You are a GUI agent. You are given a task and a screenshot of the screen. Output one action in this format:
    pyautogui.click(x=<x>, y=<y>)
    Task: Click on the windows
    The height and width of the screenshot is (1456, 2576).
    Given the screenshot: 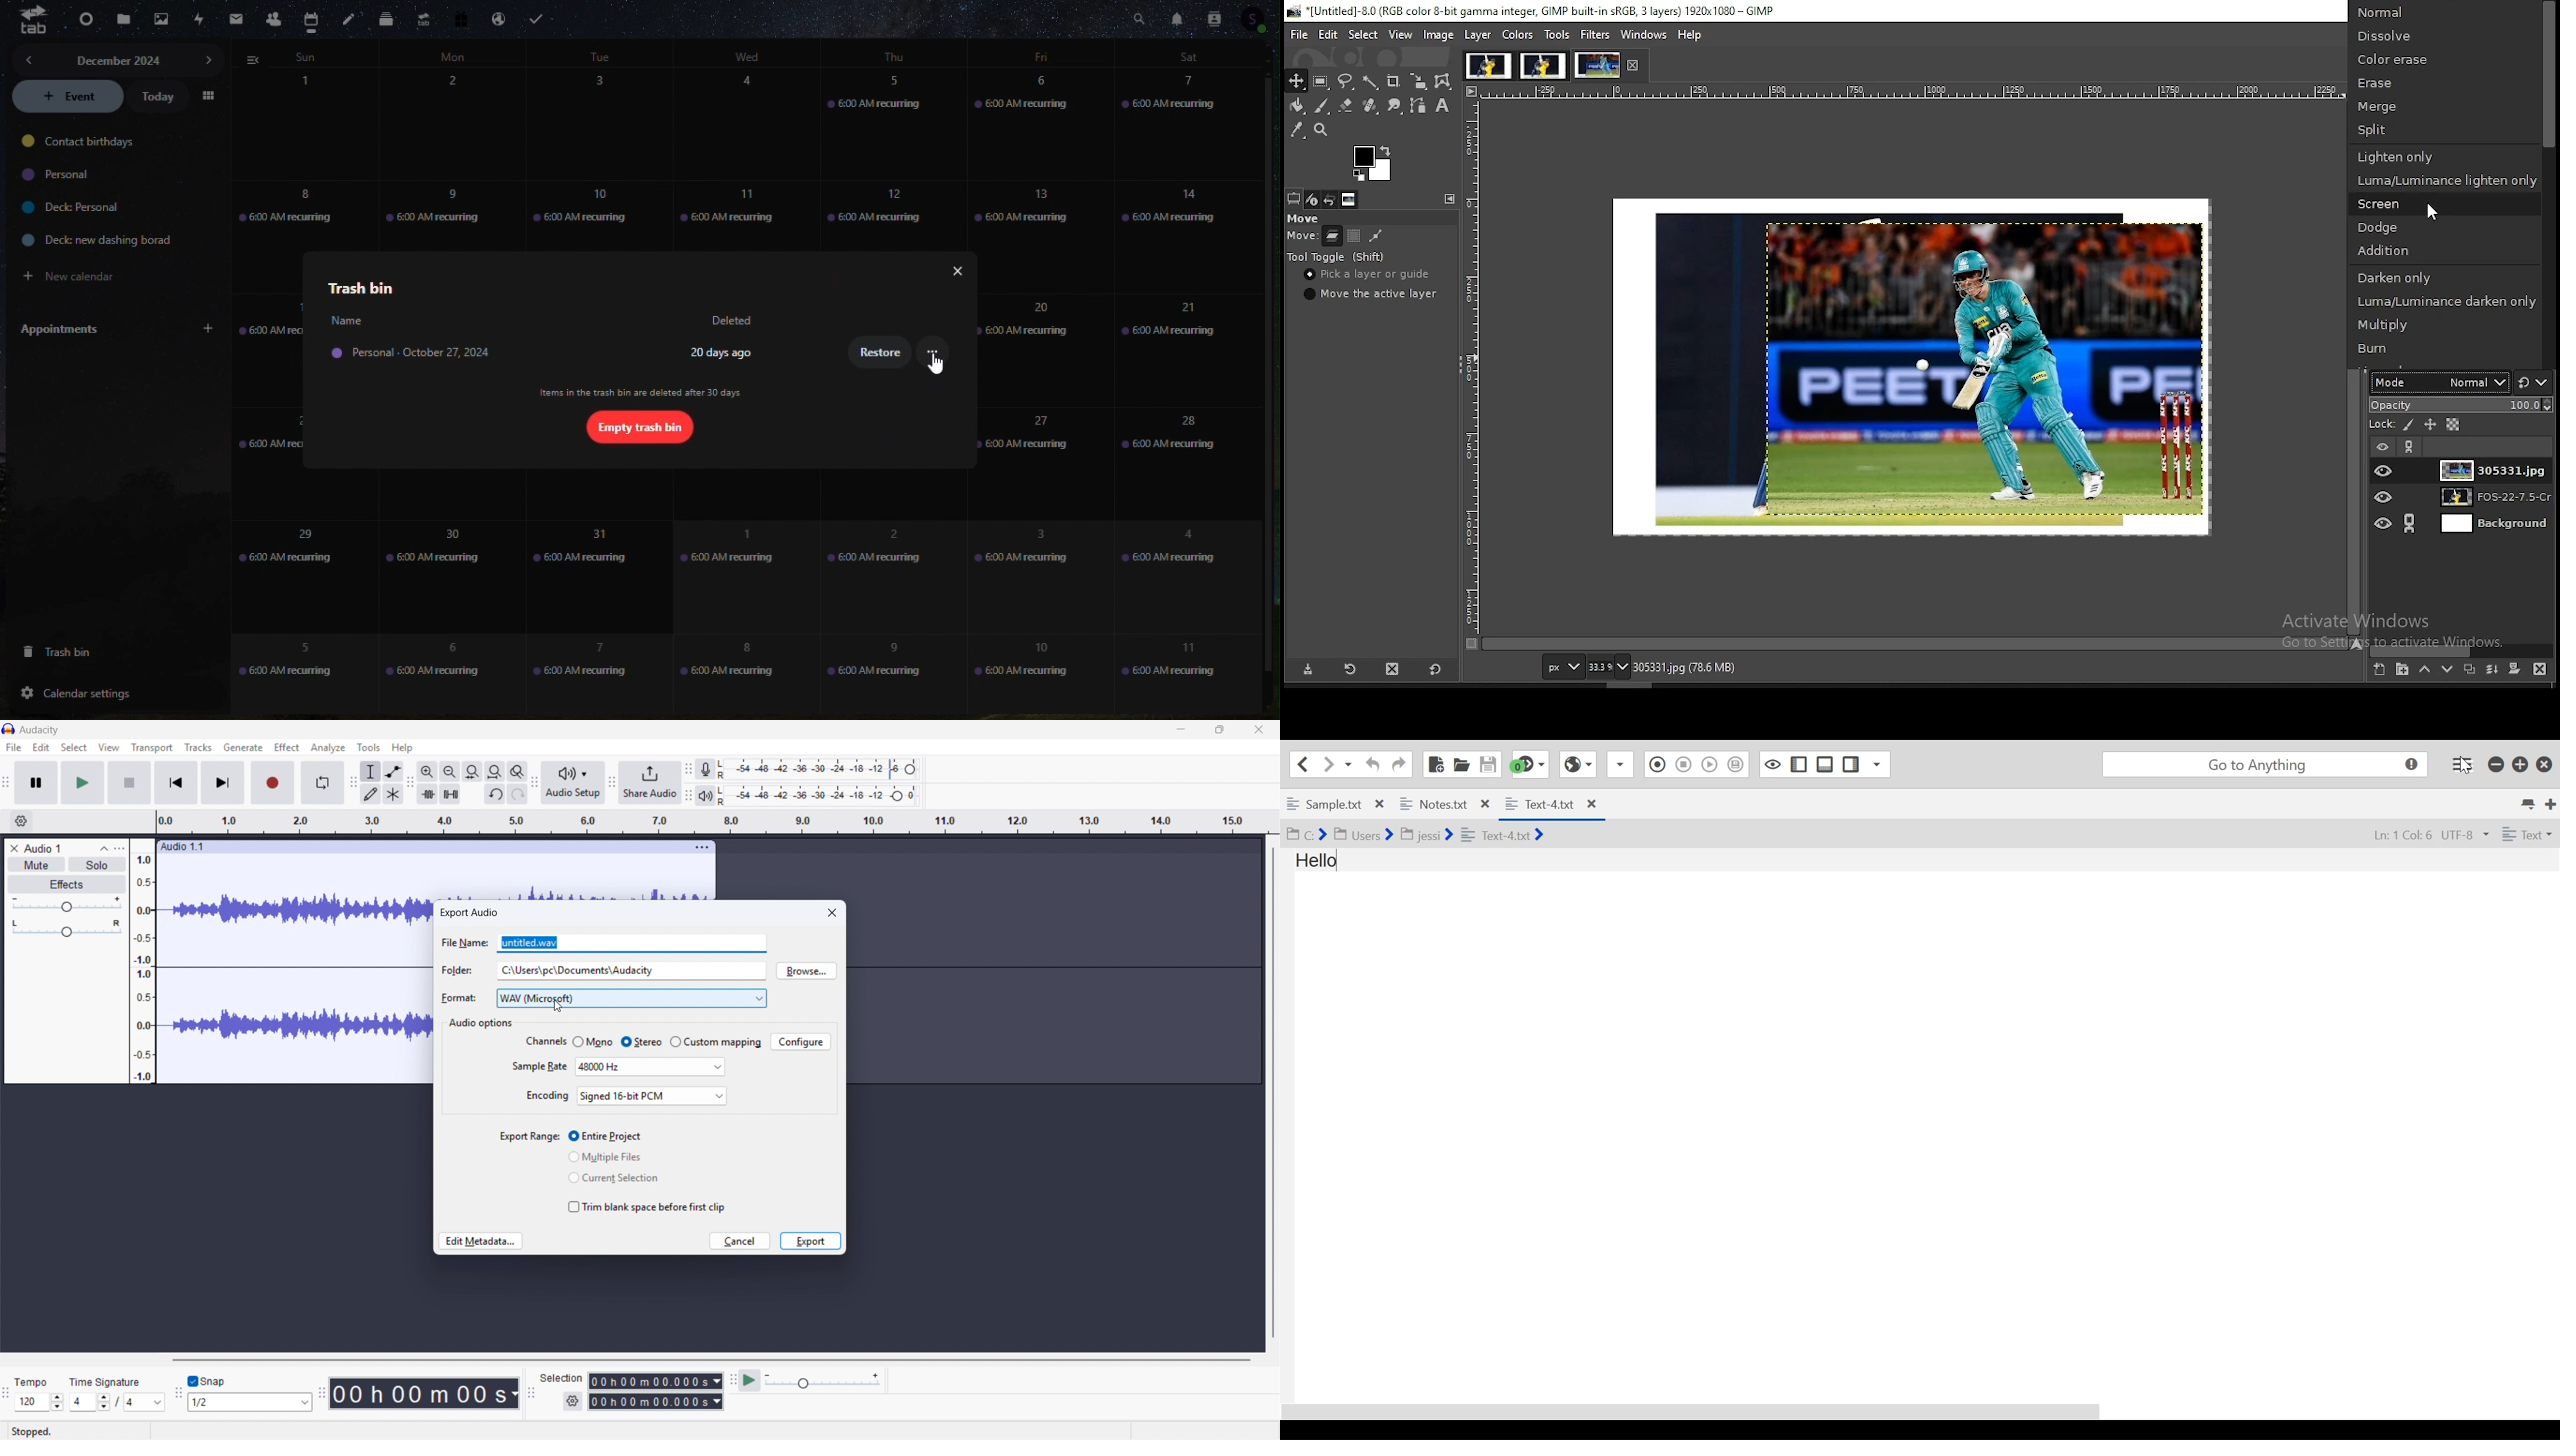 What is the action you would take?
    pyautogui.click(x=1645, y=35)
    